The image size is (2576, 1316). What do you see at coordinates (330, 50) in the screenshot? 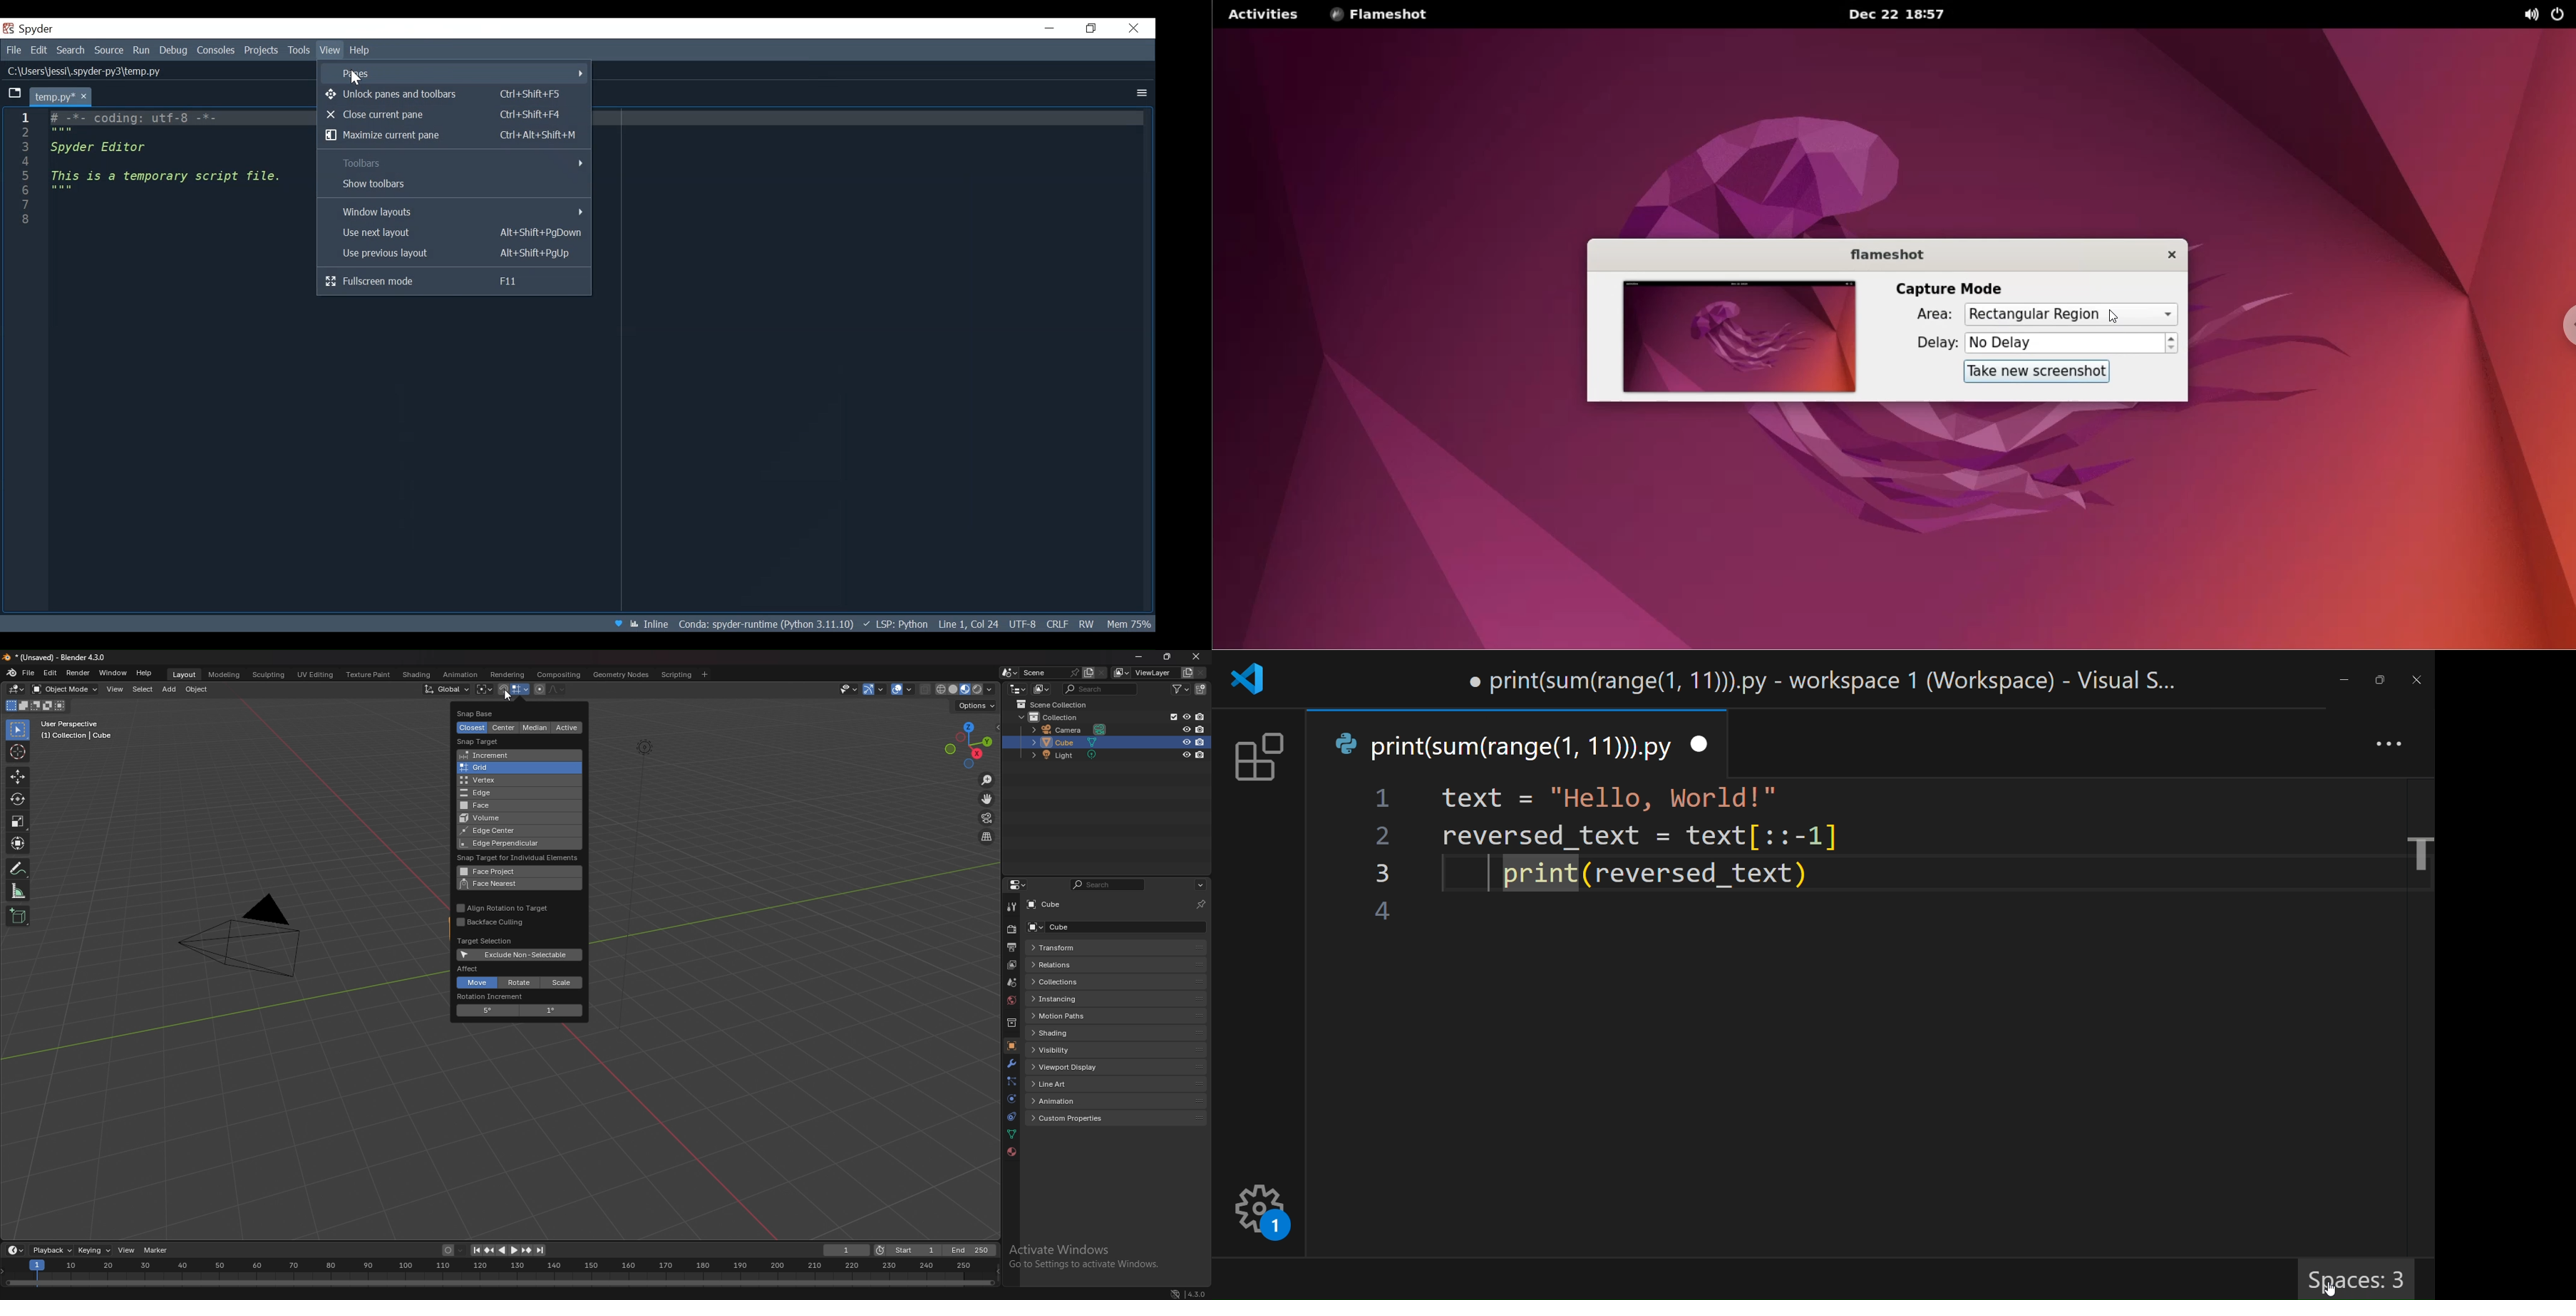
I see `View` at bounding box center [330, 50].